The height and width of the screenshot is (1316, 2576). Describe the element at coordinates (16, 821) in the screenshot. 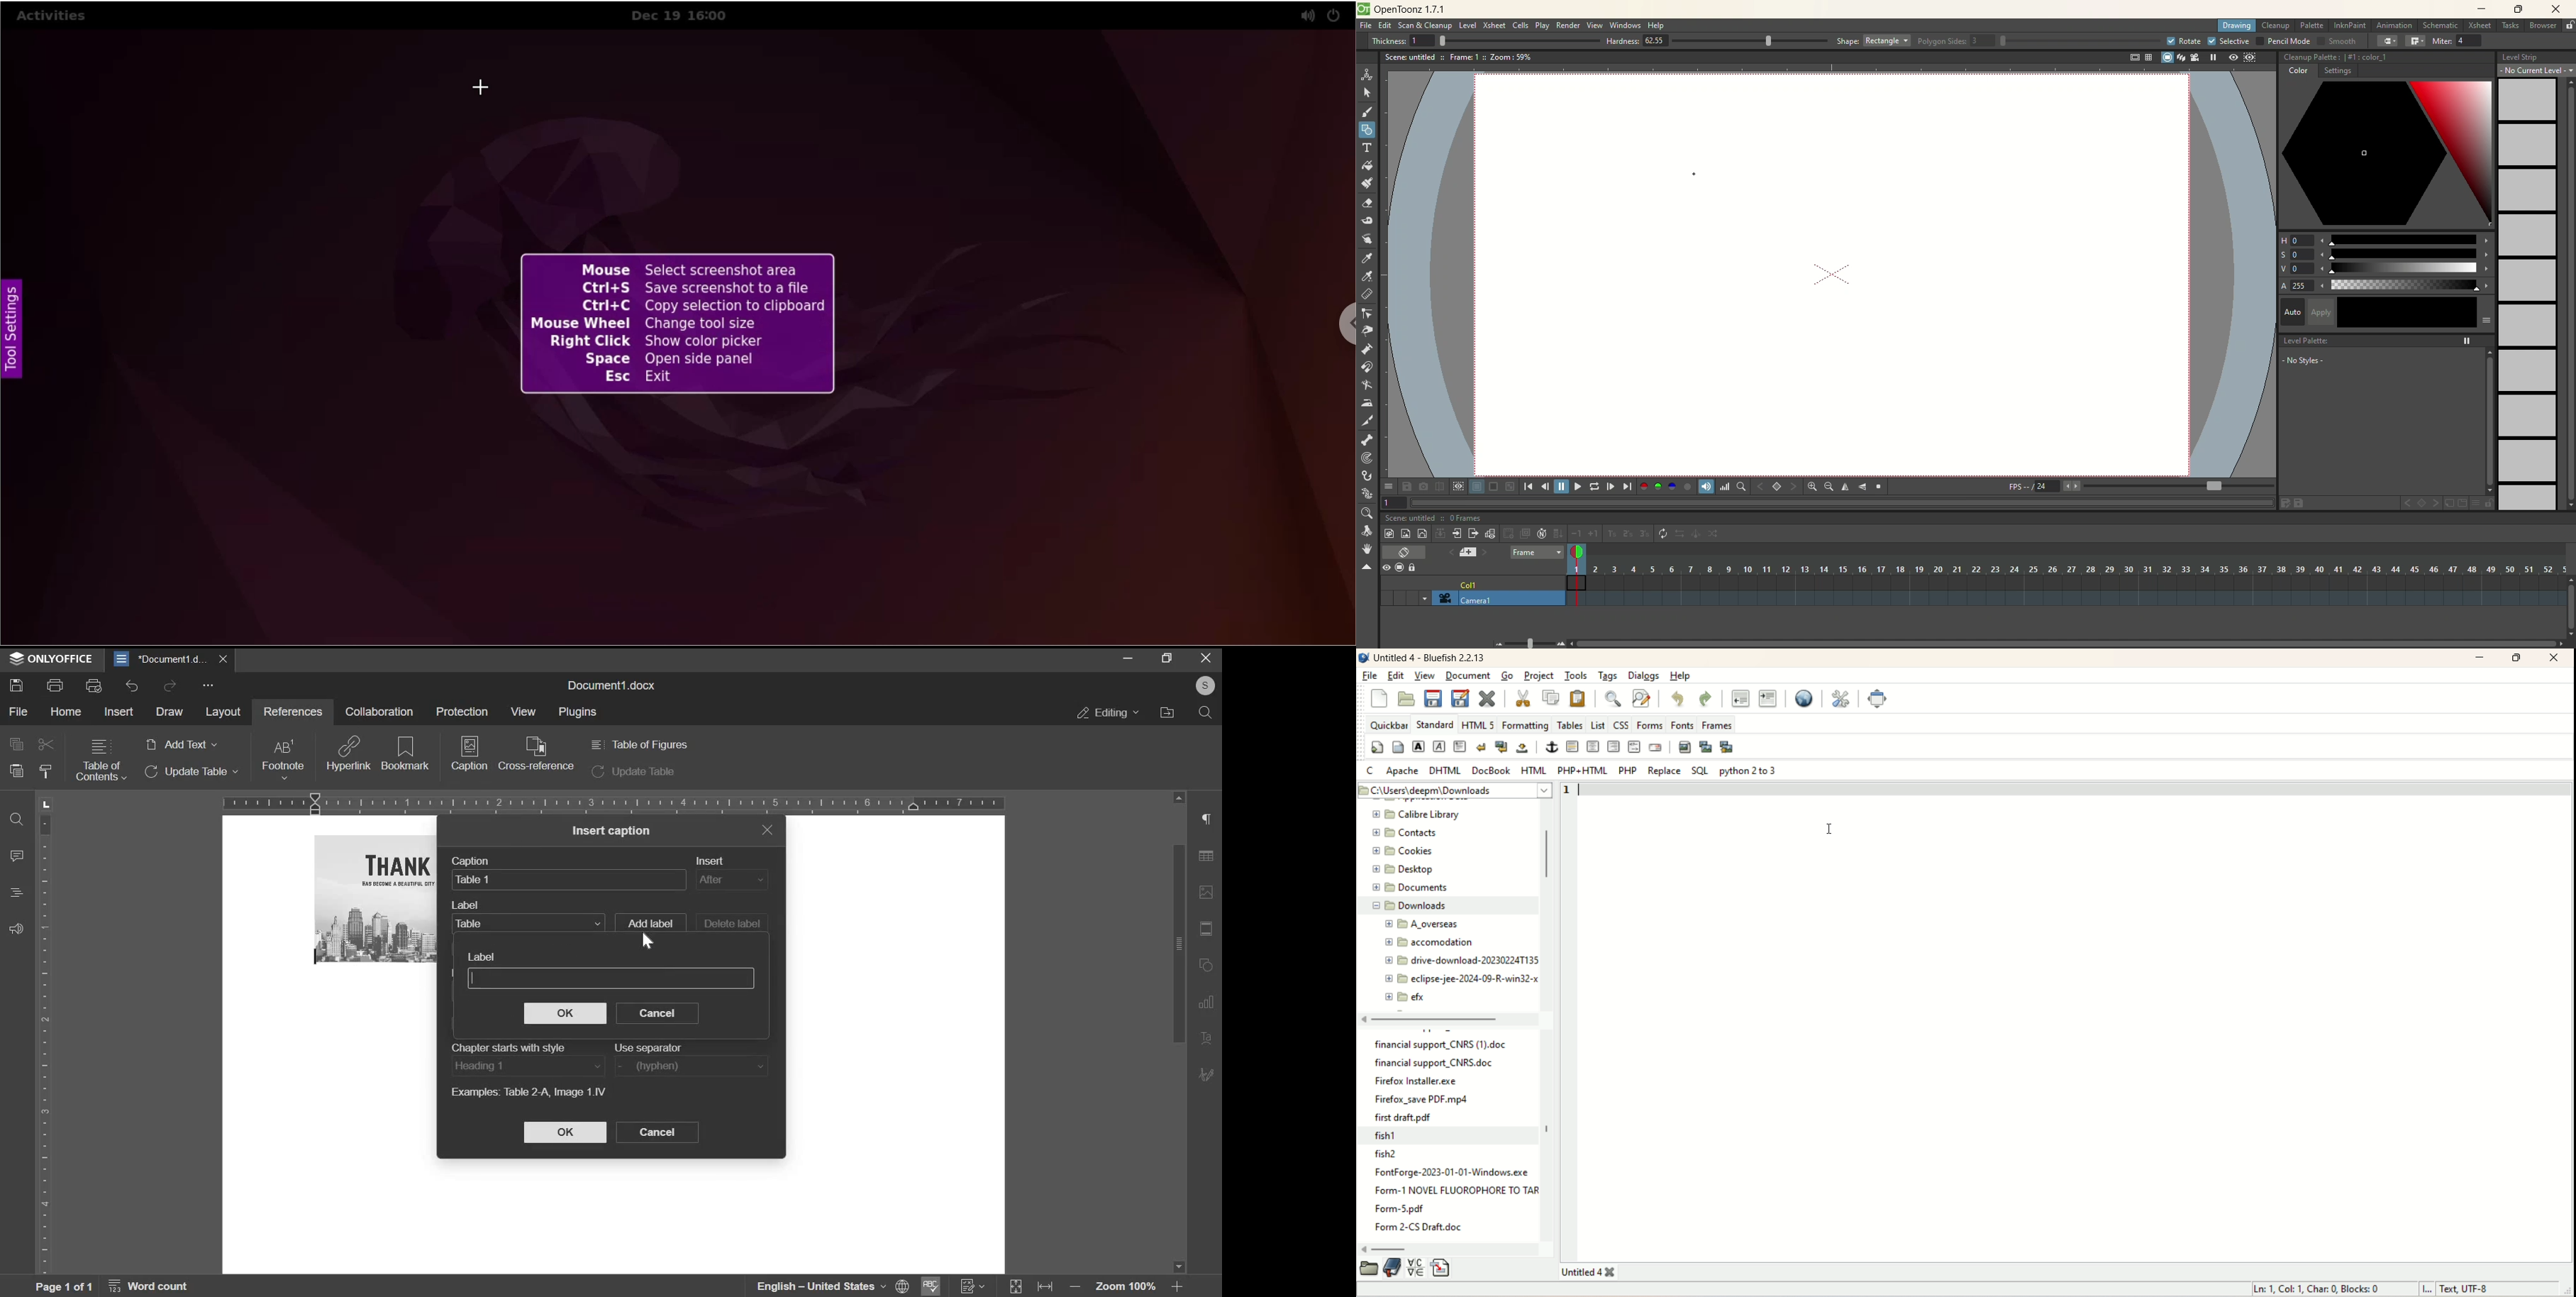

I see `find` at that location.